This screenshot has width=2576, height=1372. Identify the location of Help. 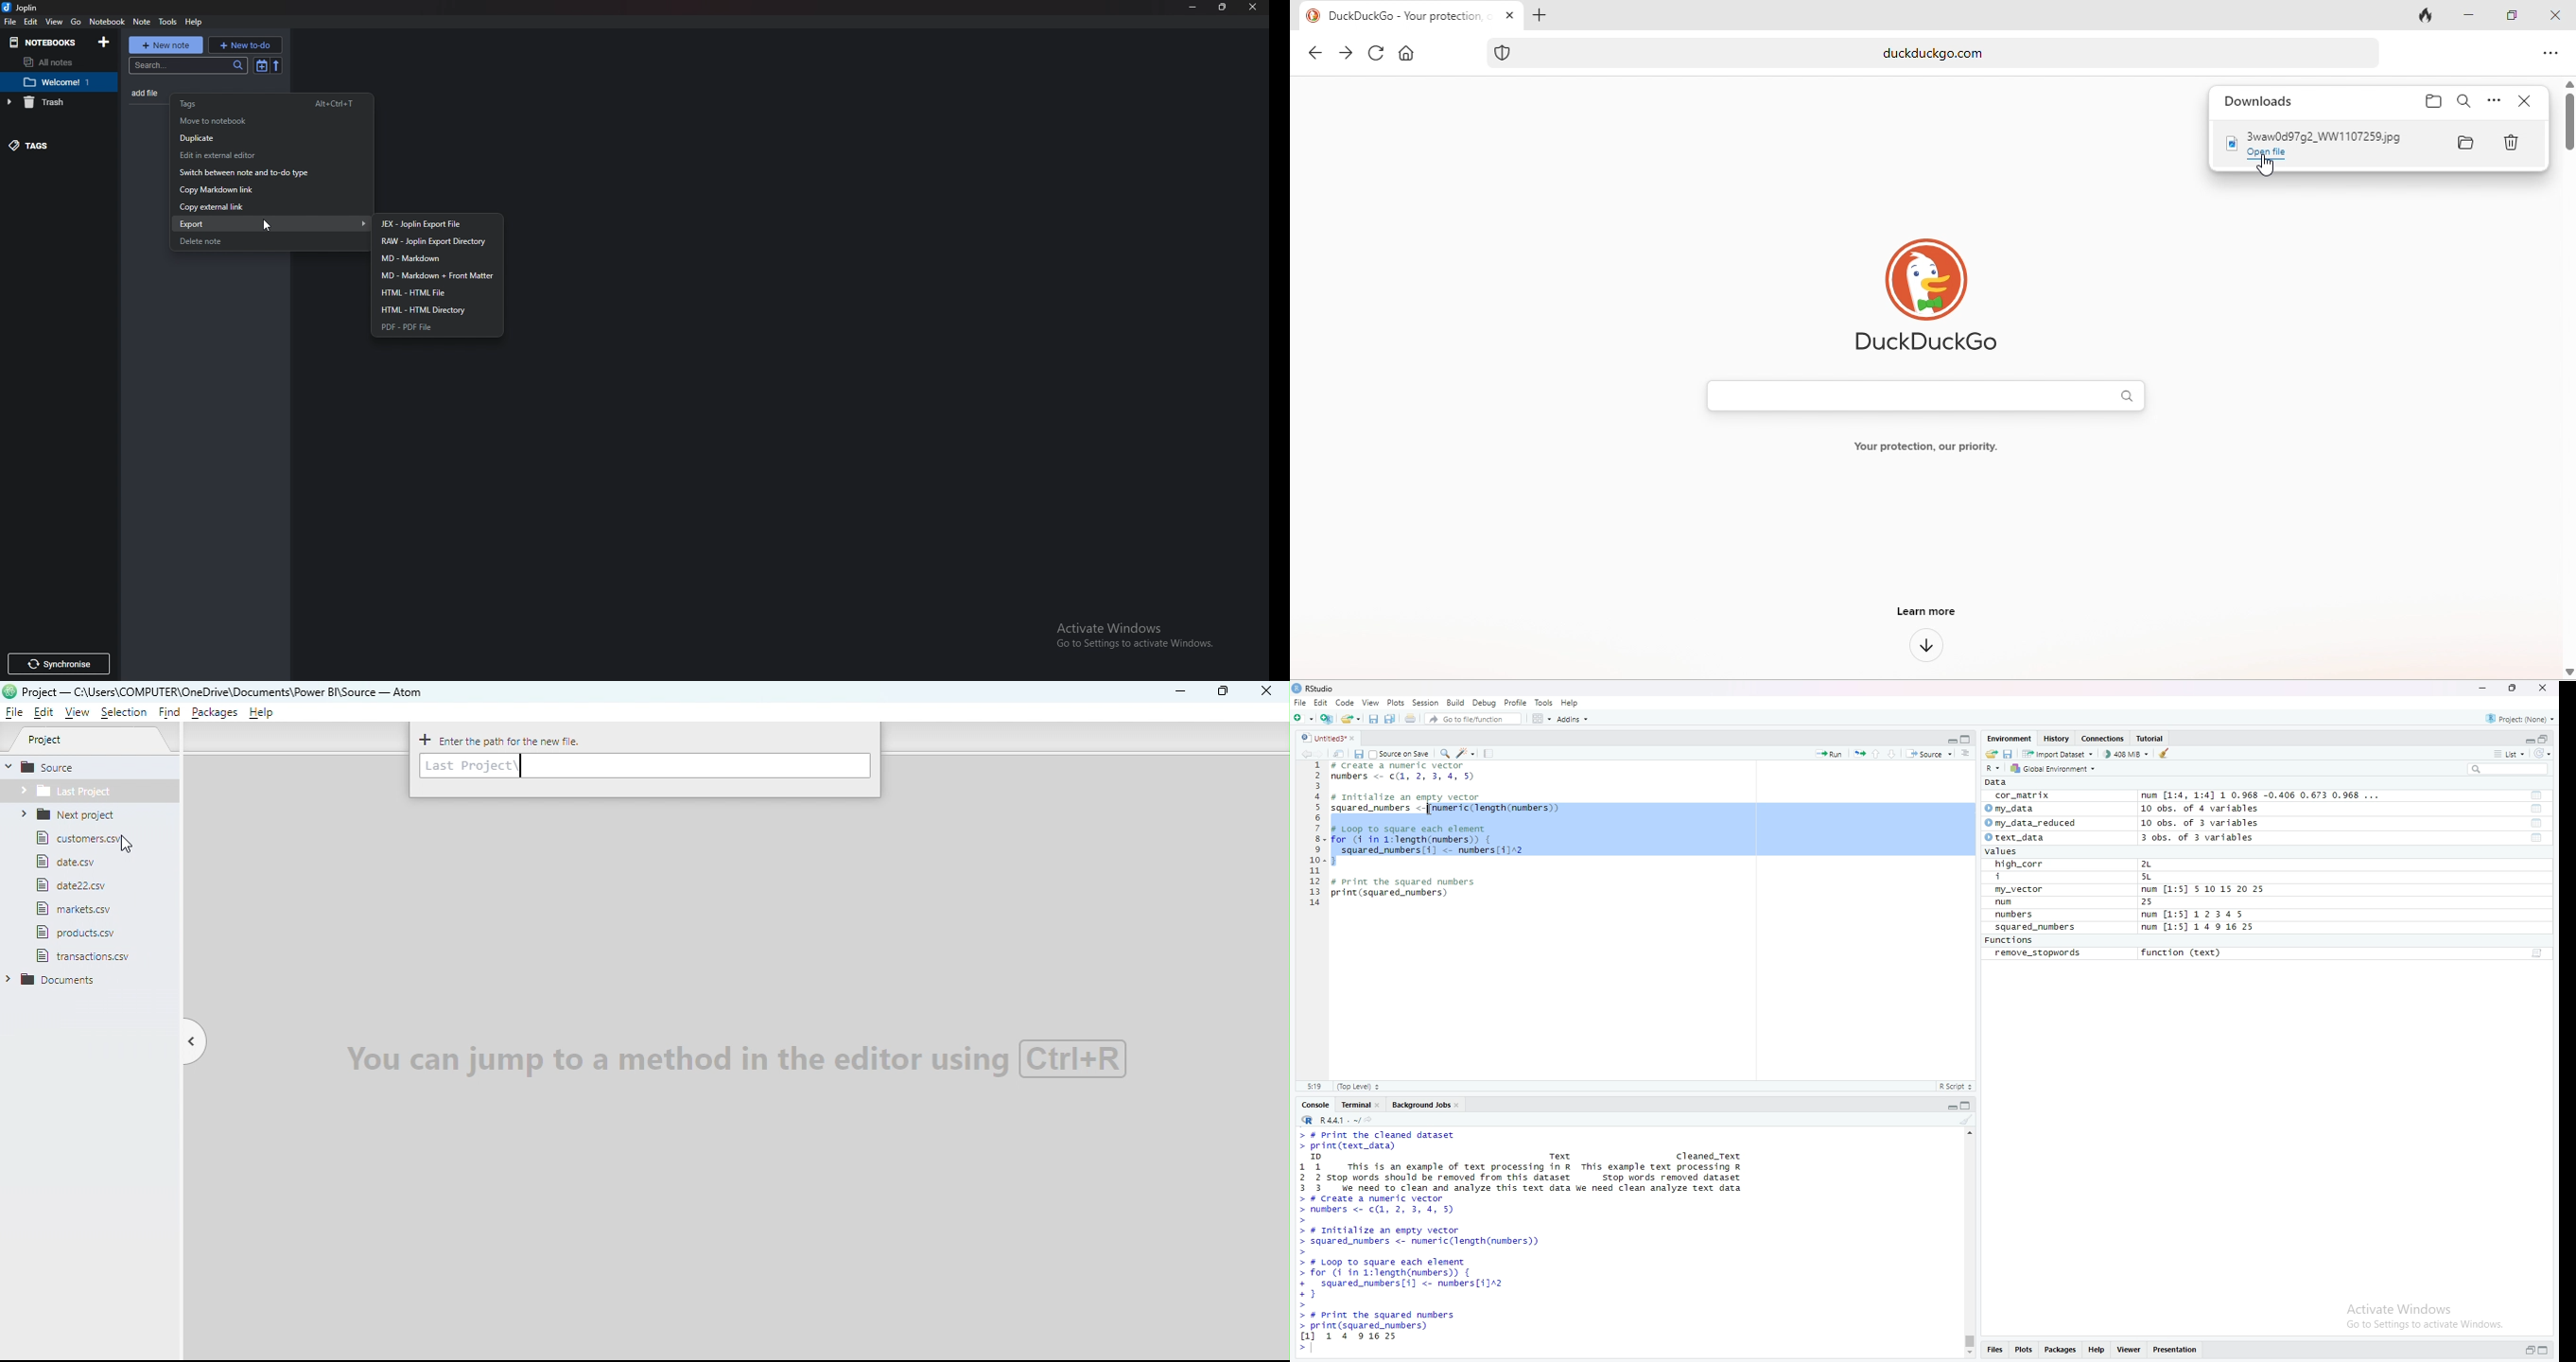
(2097, 1351).